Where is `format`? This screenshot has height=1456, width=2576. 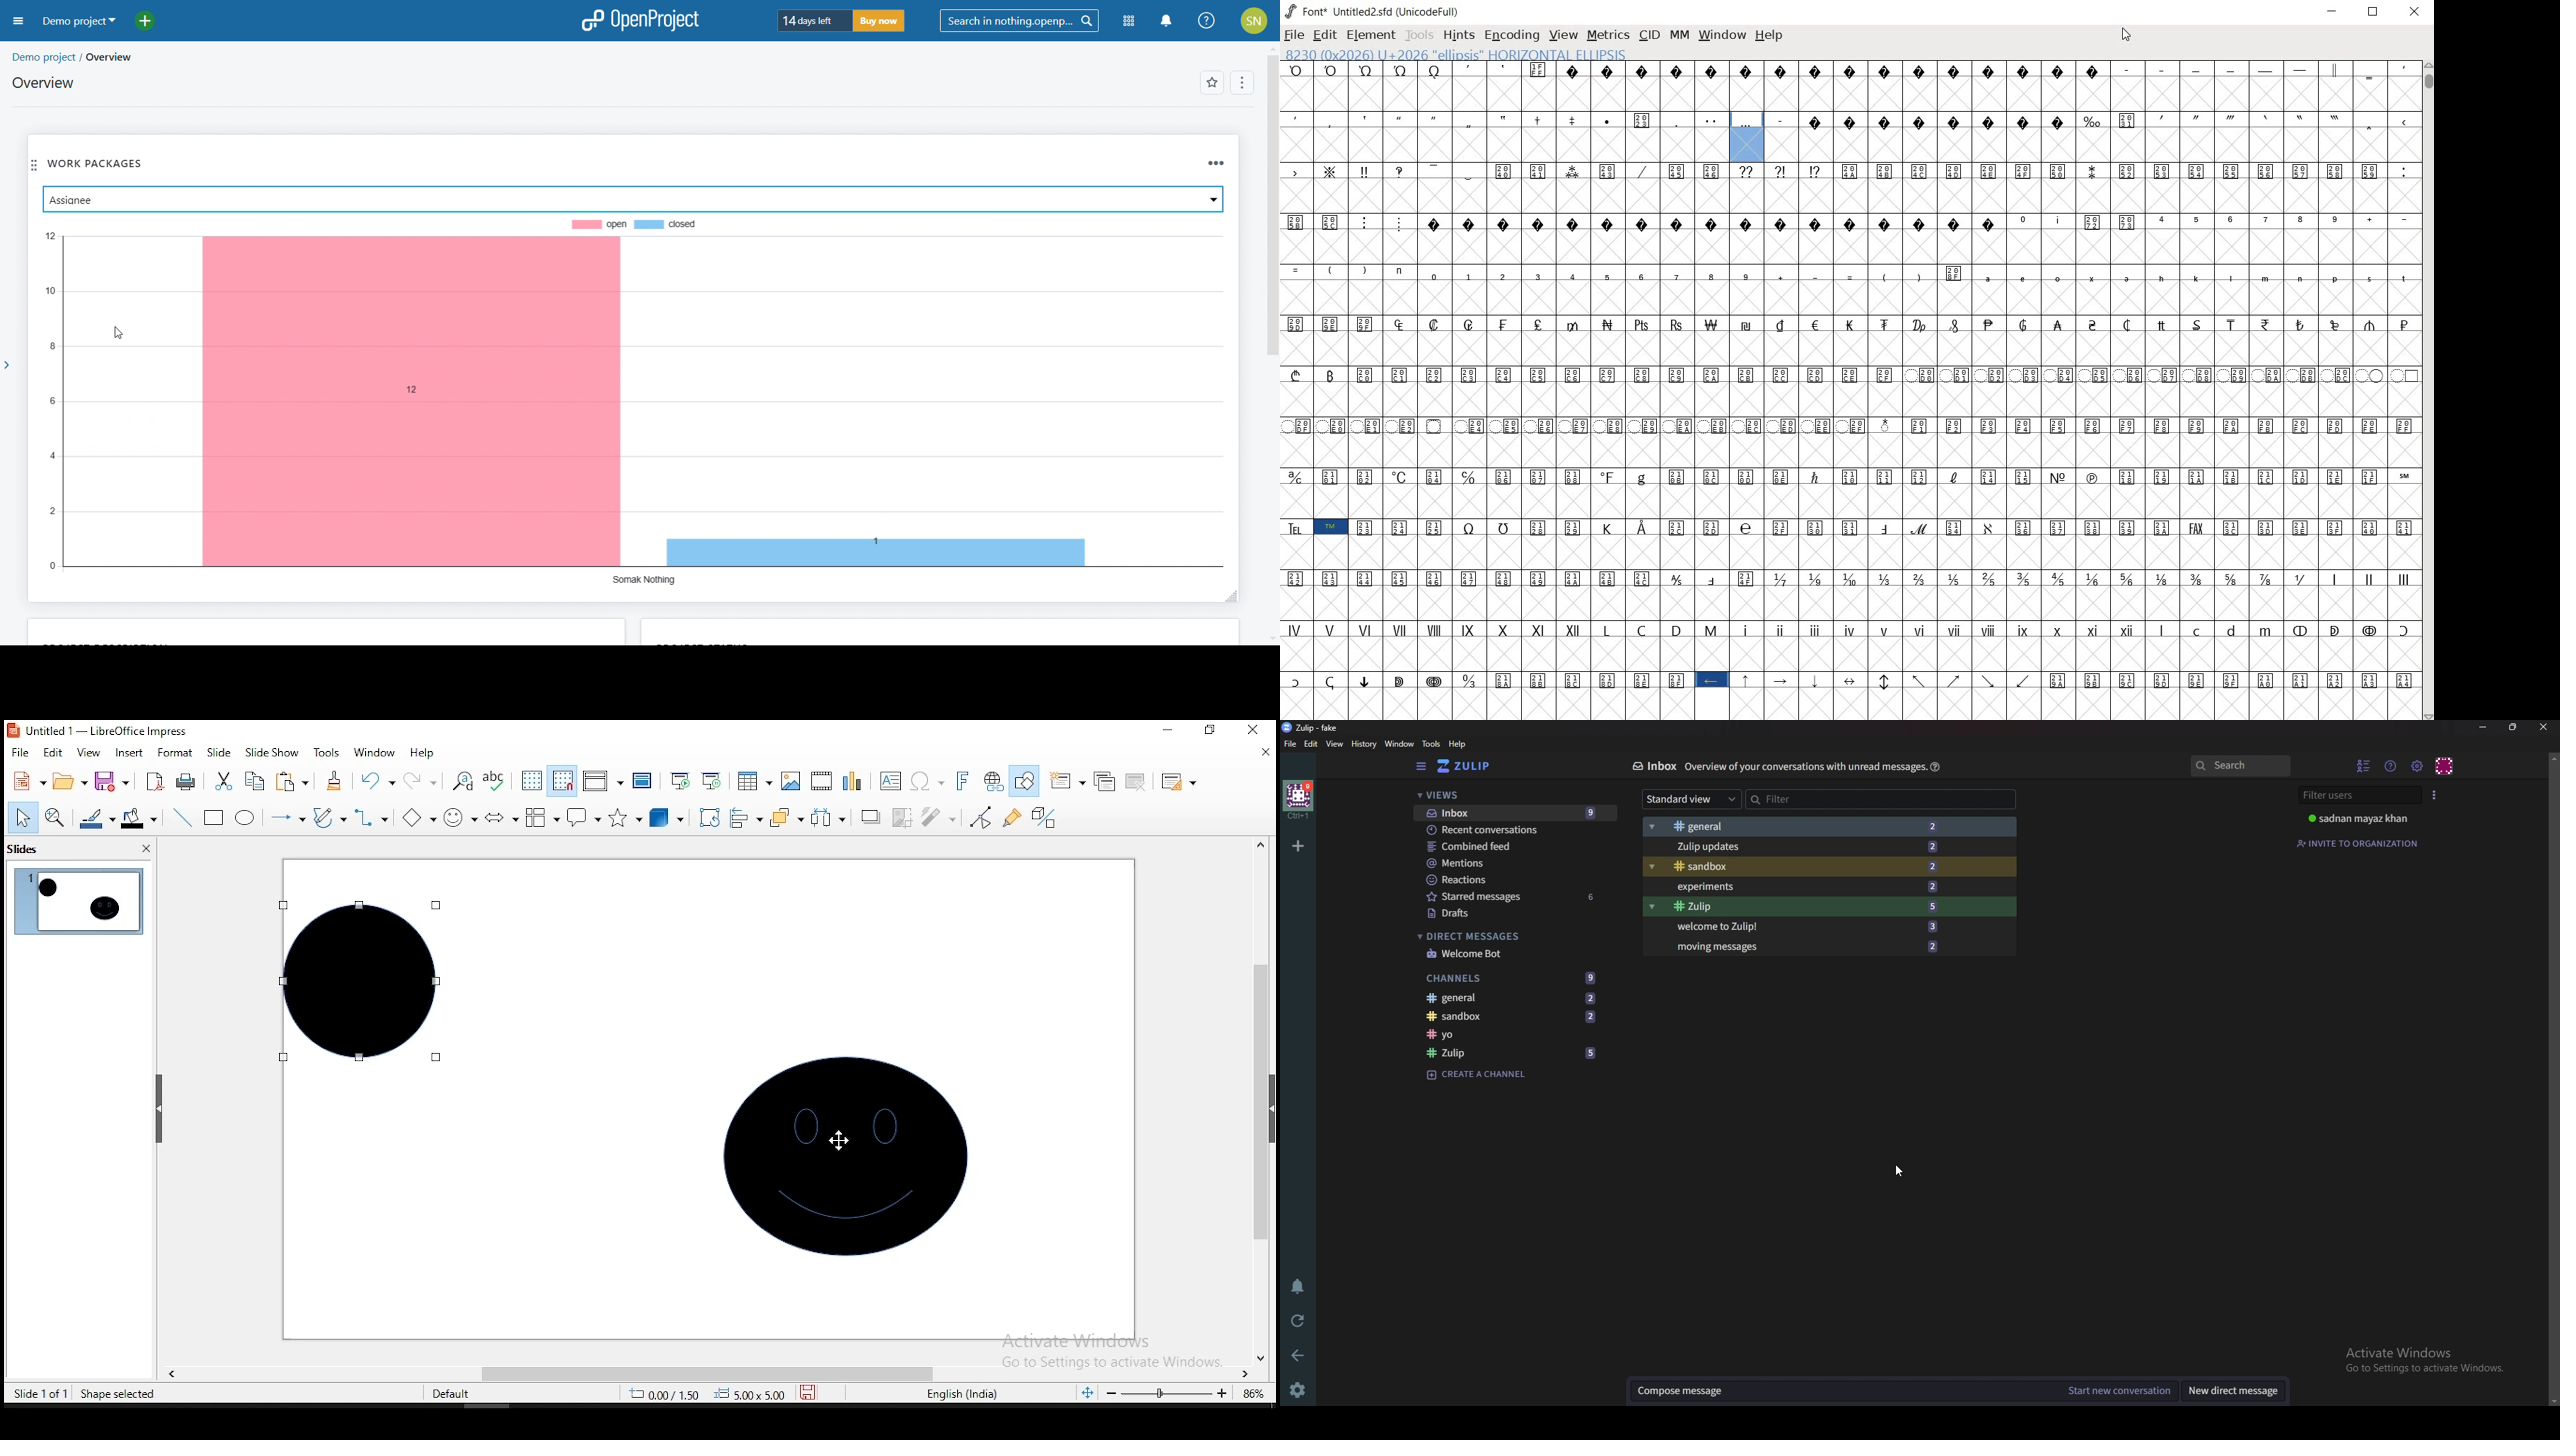
format is located at coordinates (176, 753).